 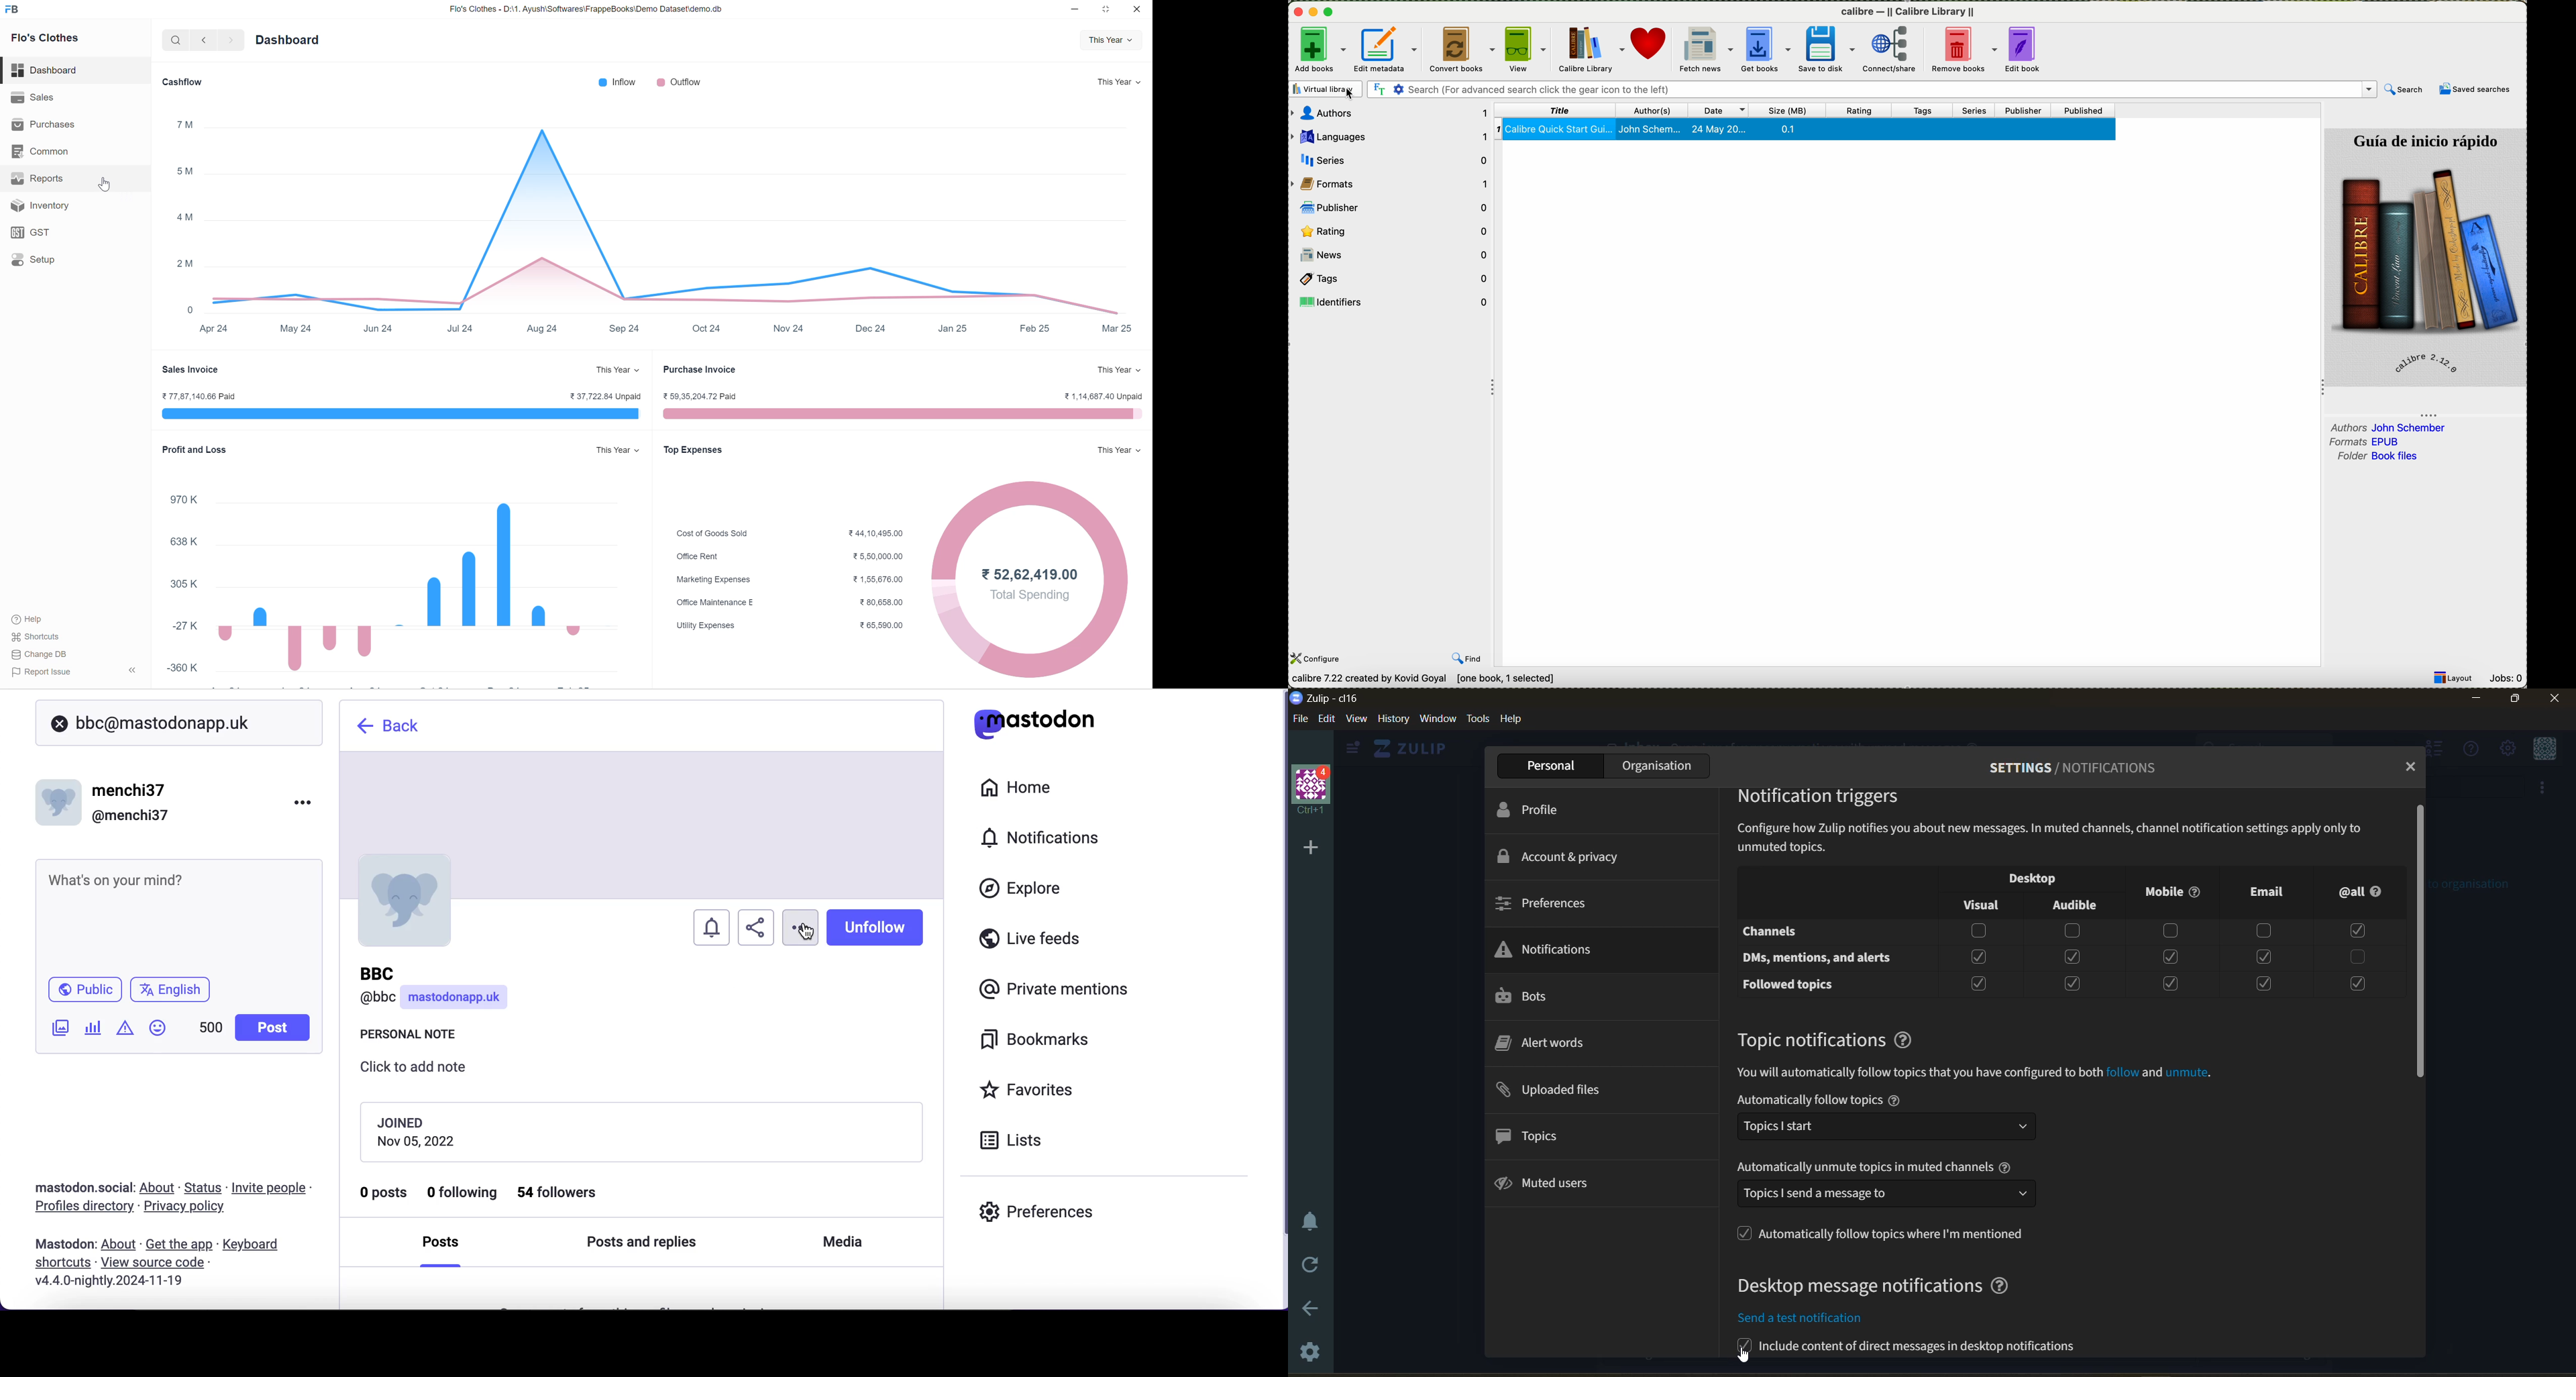 I want to click on send meesage dropdown, so click(x=1888, y=1195).